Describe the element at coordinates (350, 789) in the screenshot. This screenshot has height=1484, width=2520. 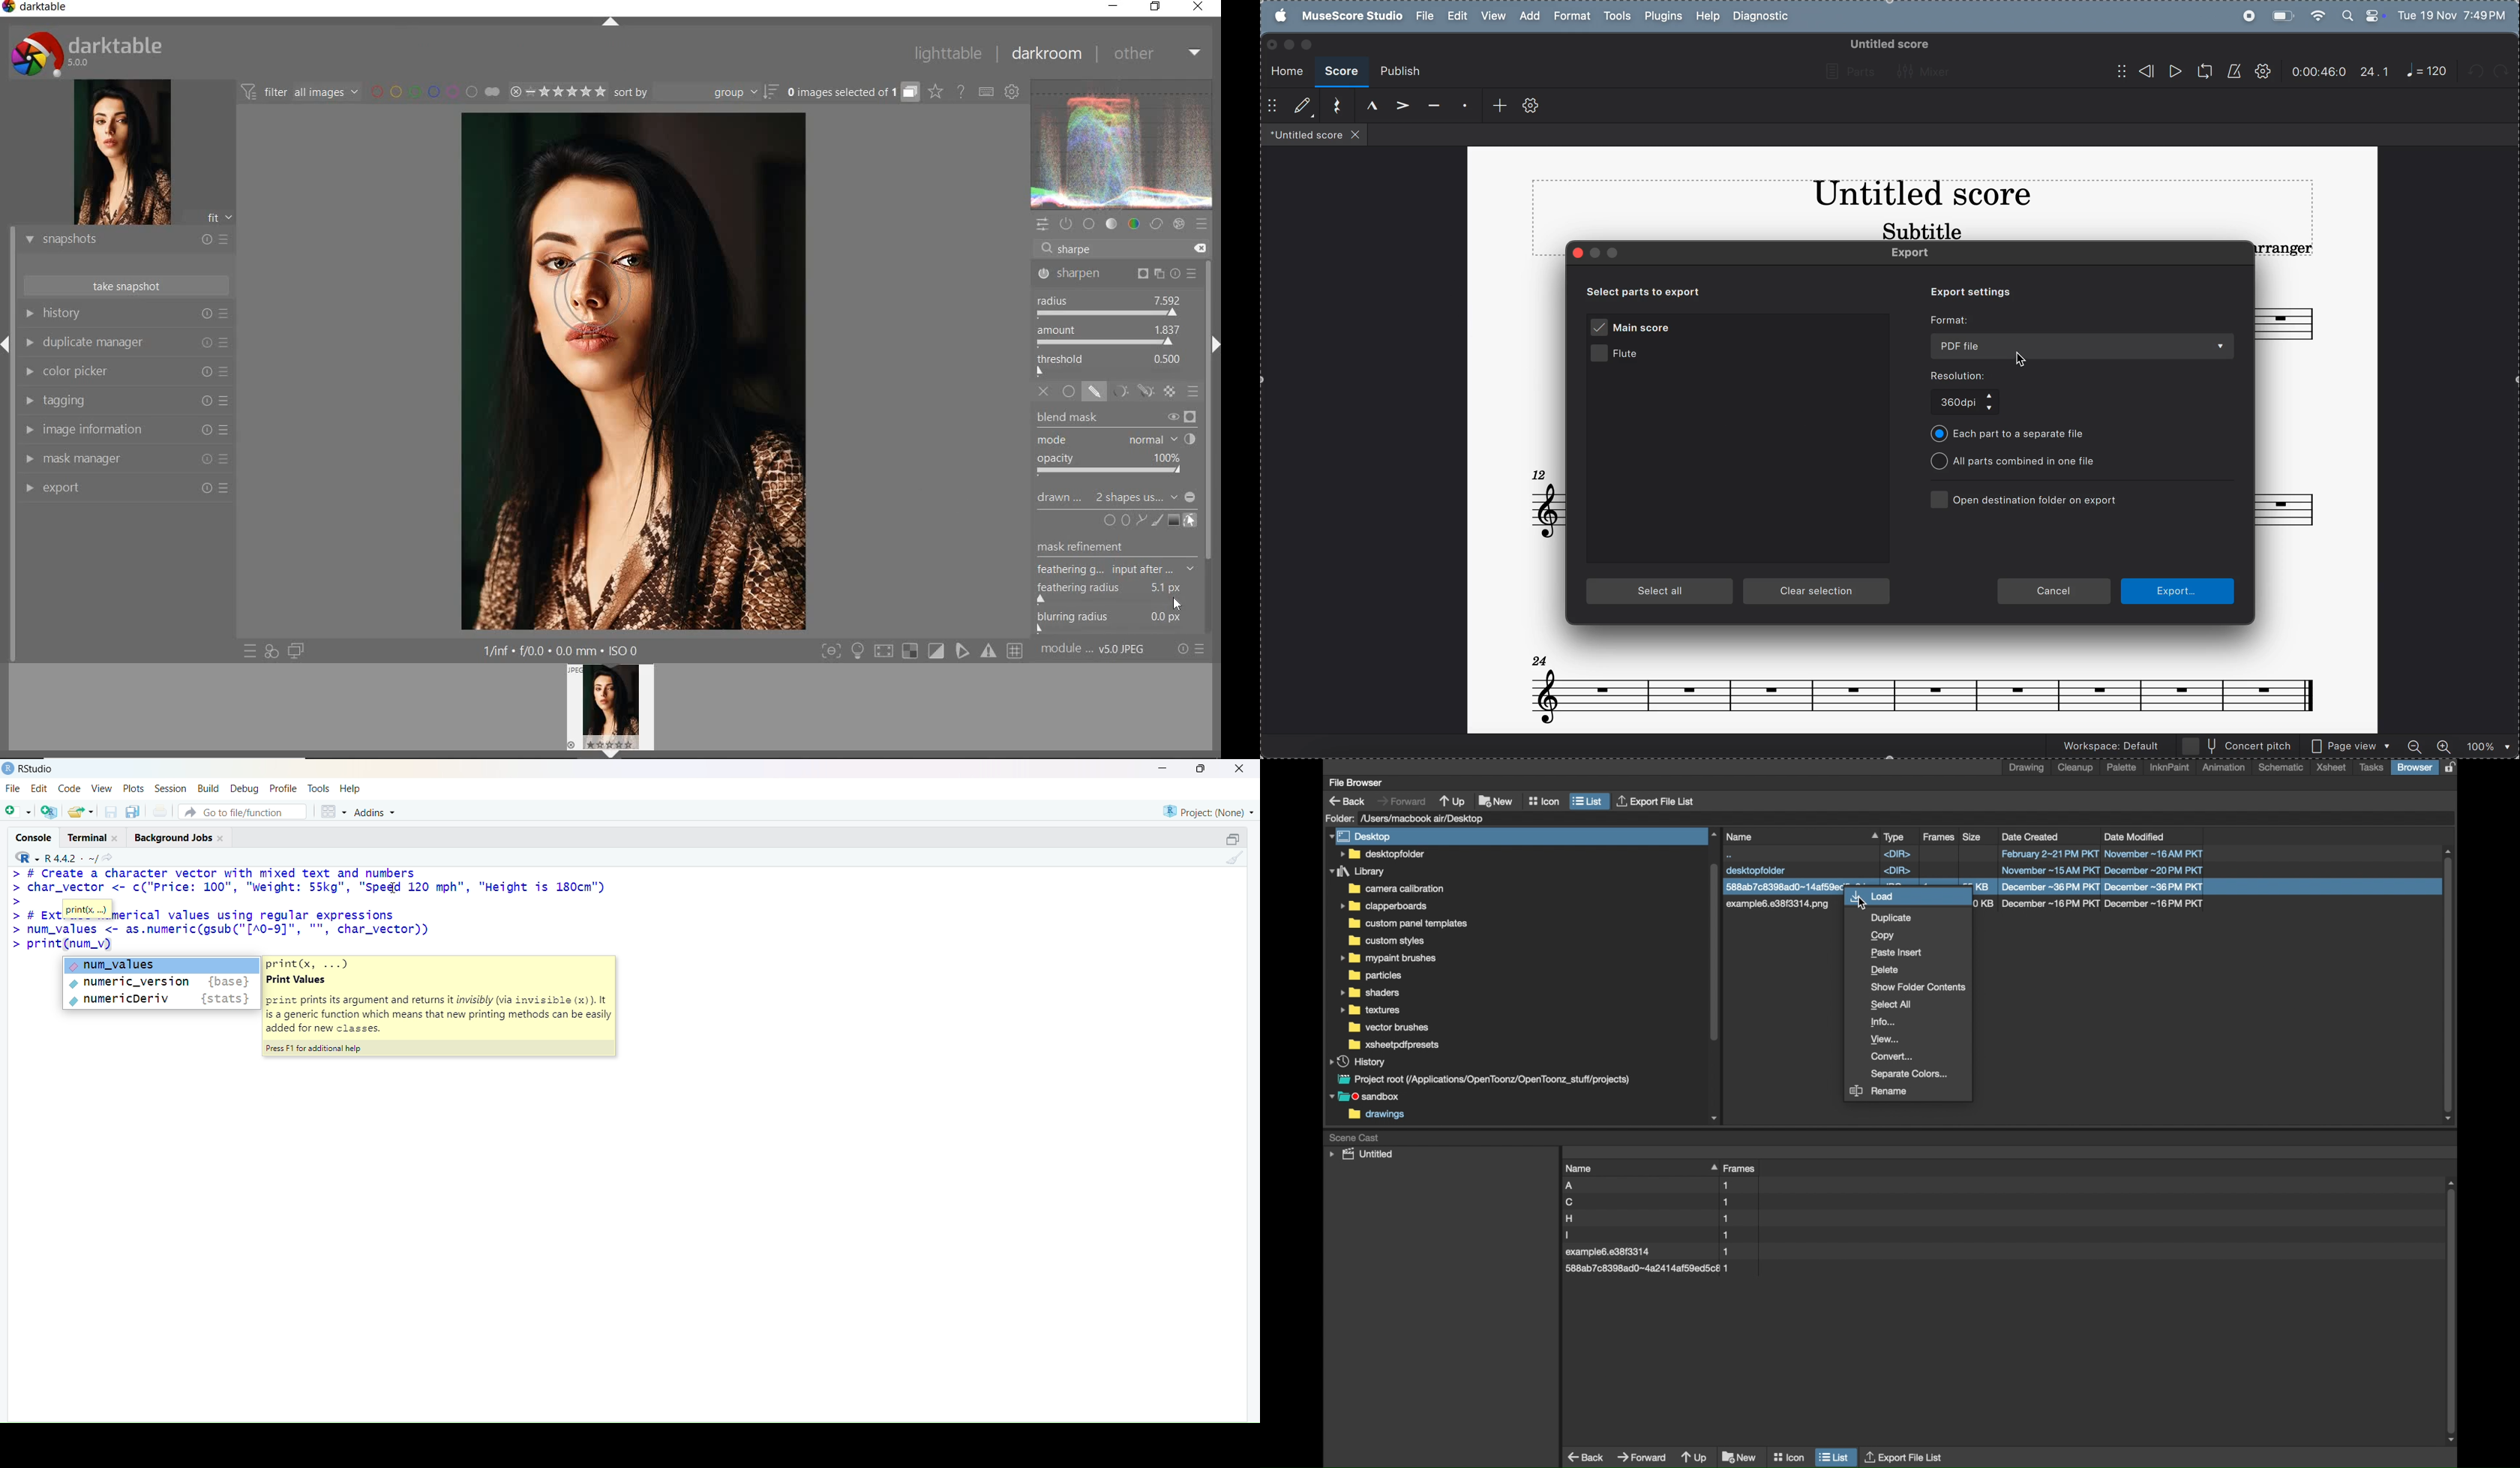
I see `help` at that location.